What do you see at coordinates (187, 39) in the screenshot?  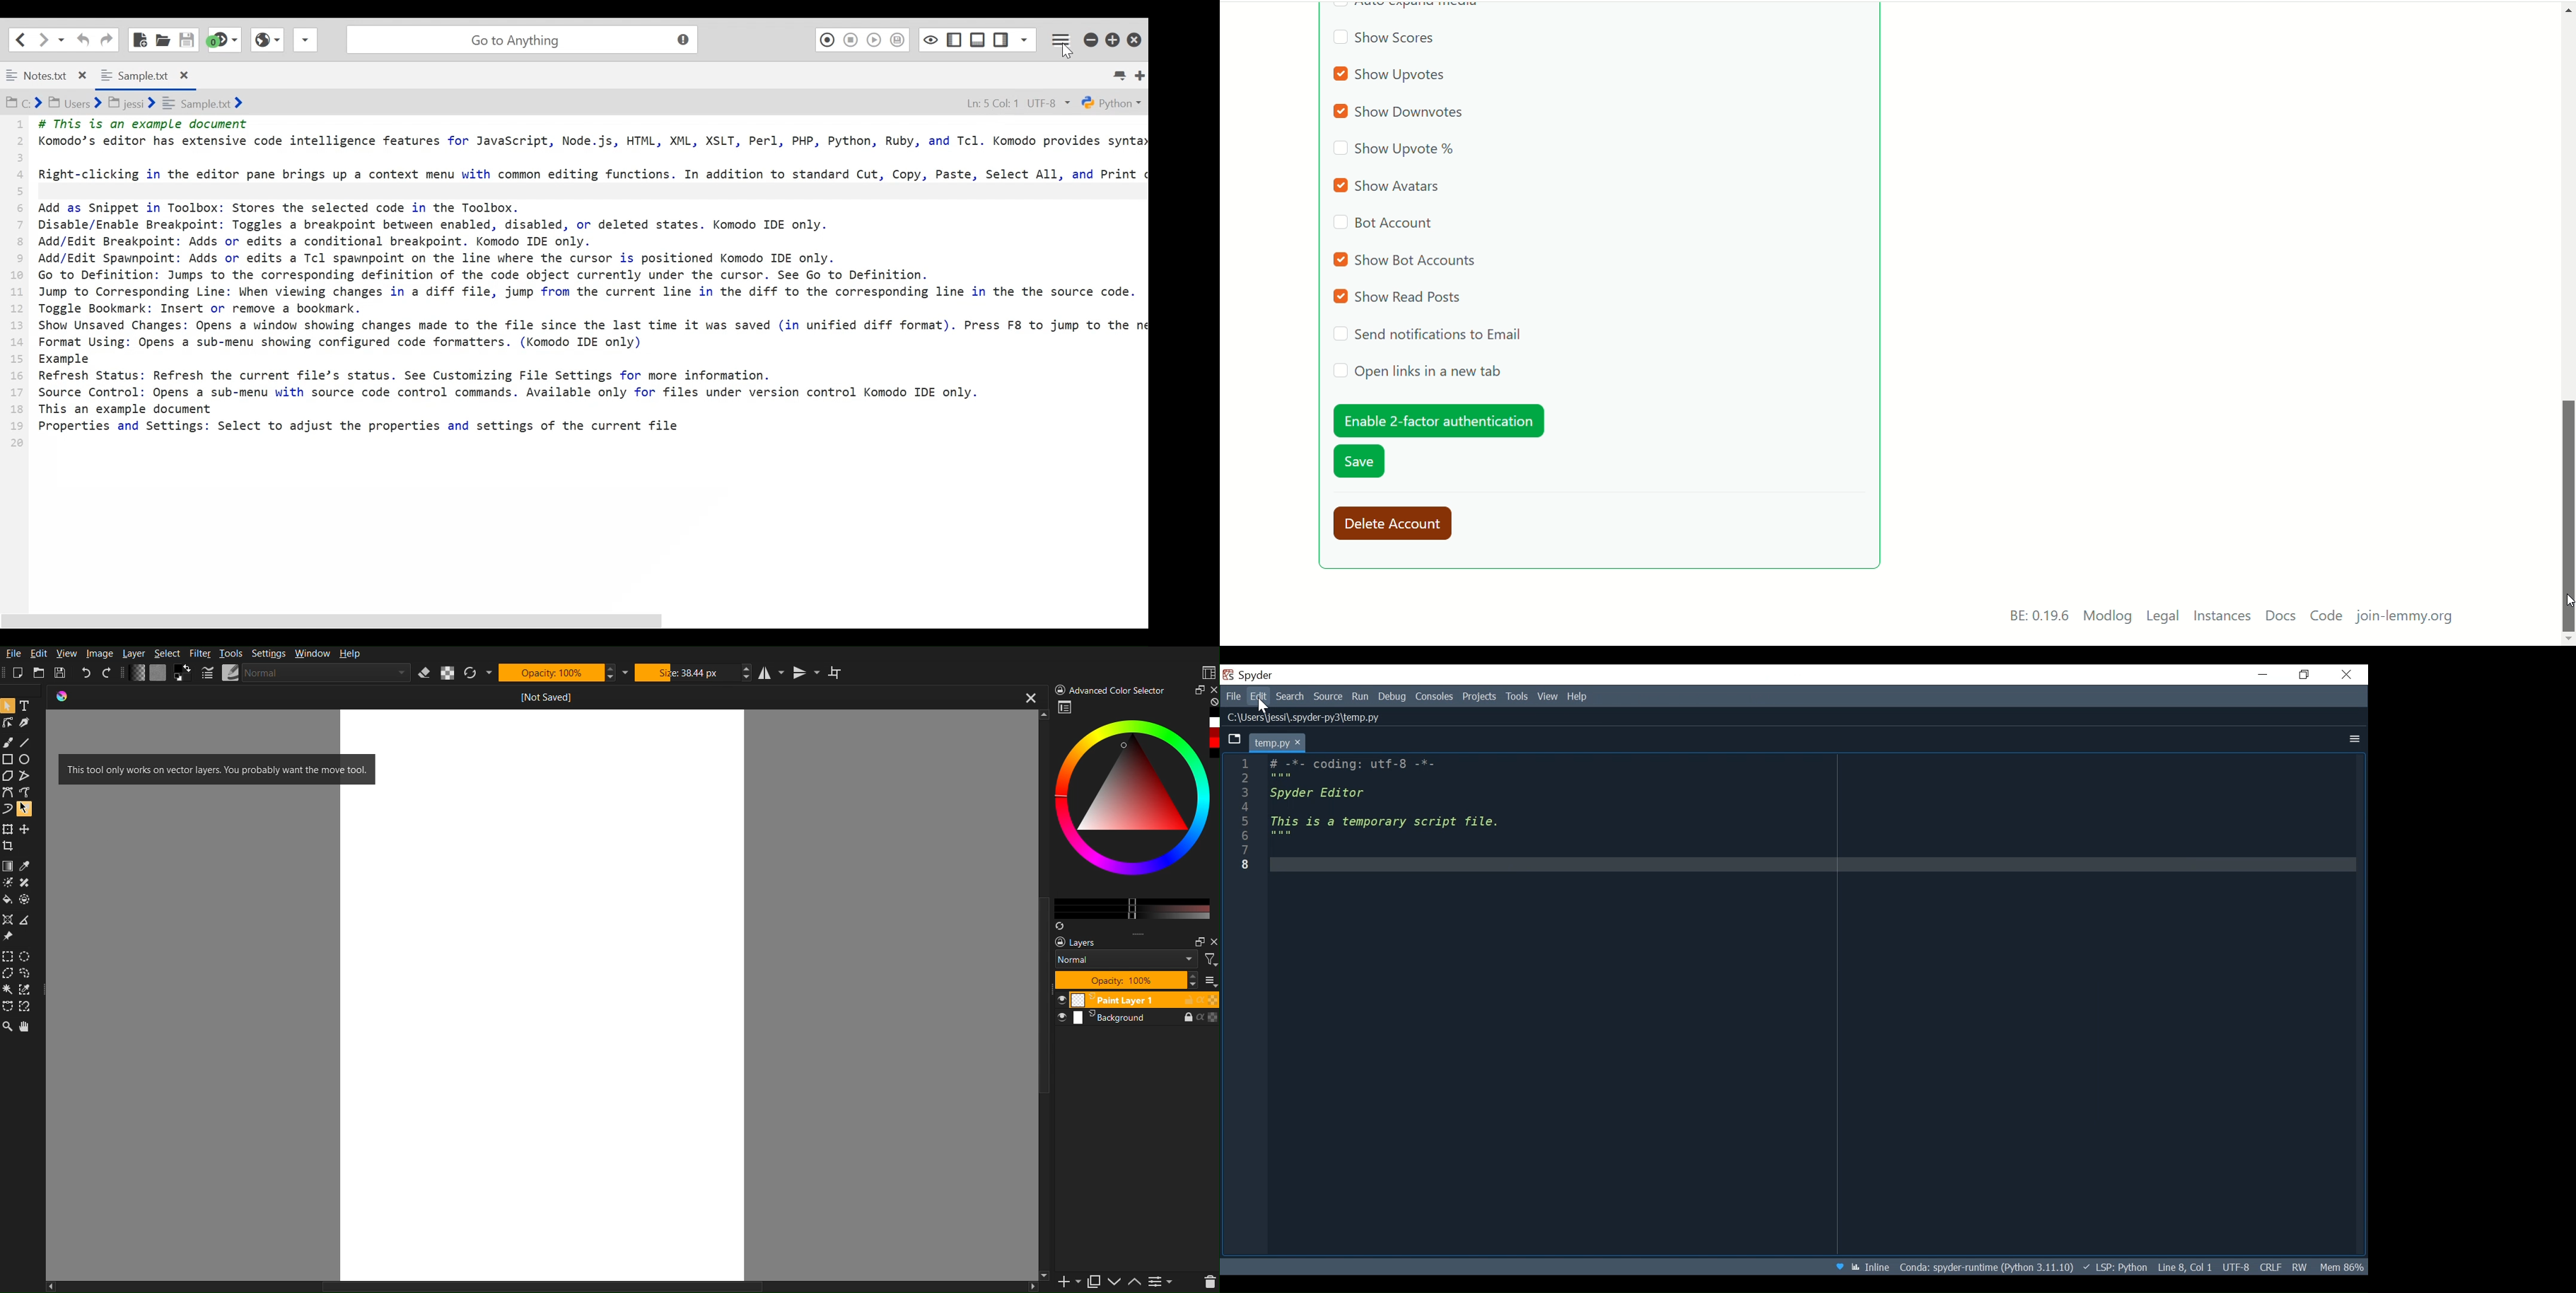 I see `Save File` at bounding box center [187, 39].